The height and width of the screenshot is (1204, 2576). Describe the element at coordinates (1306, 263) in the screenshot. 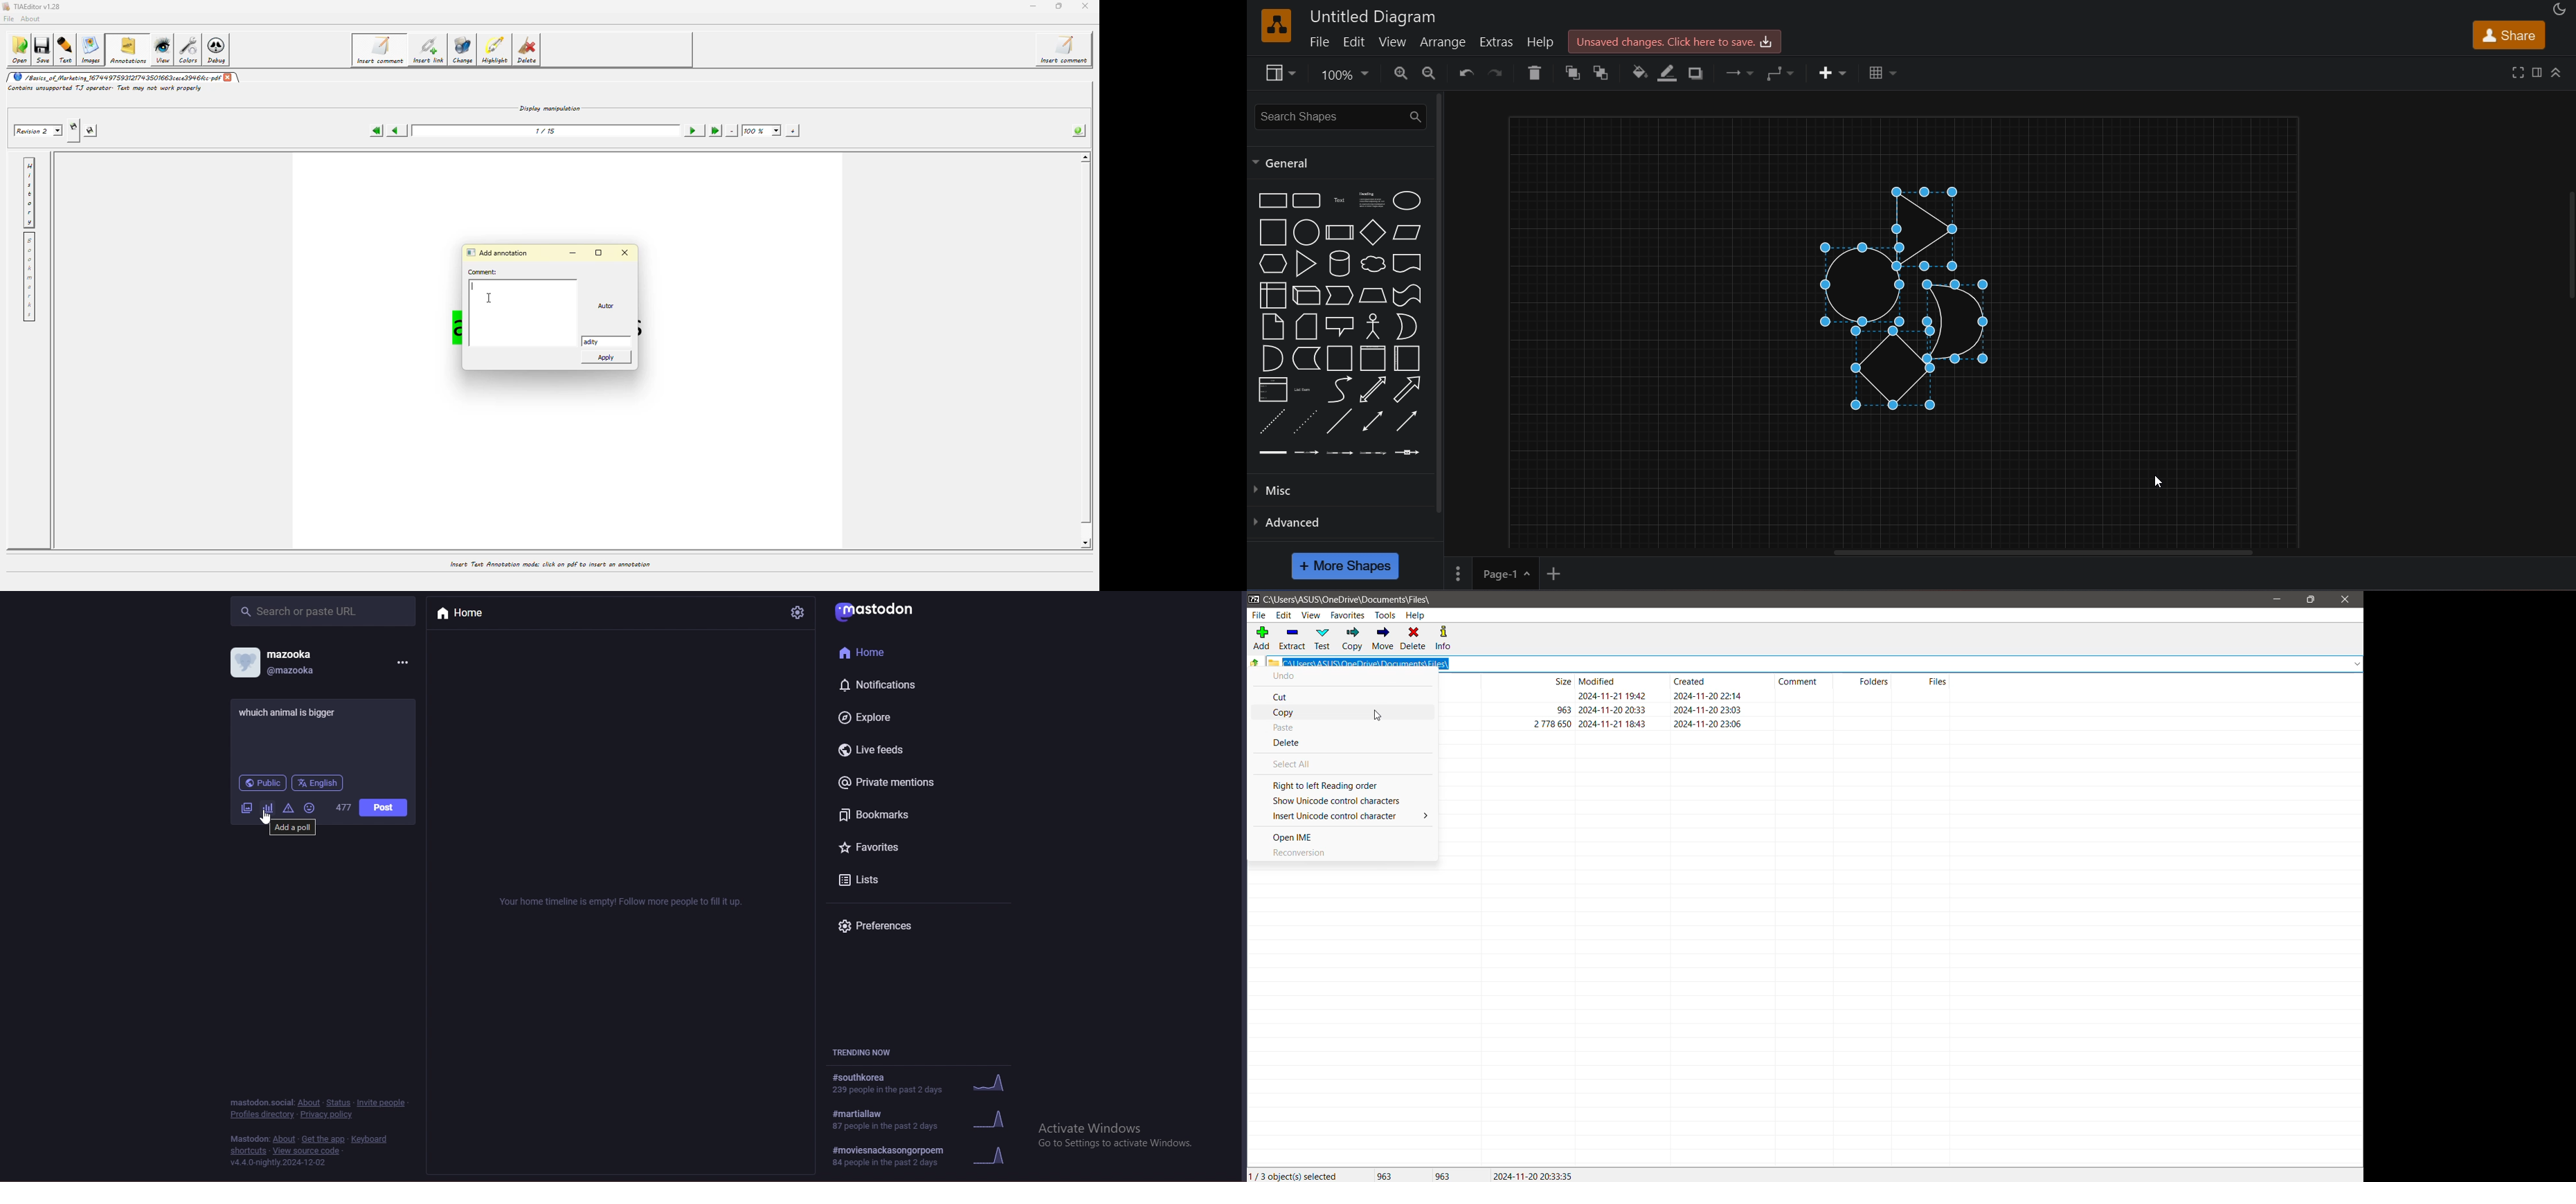

I see `triangle` at that location.